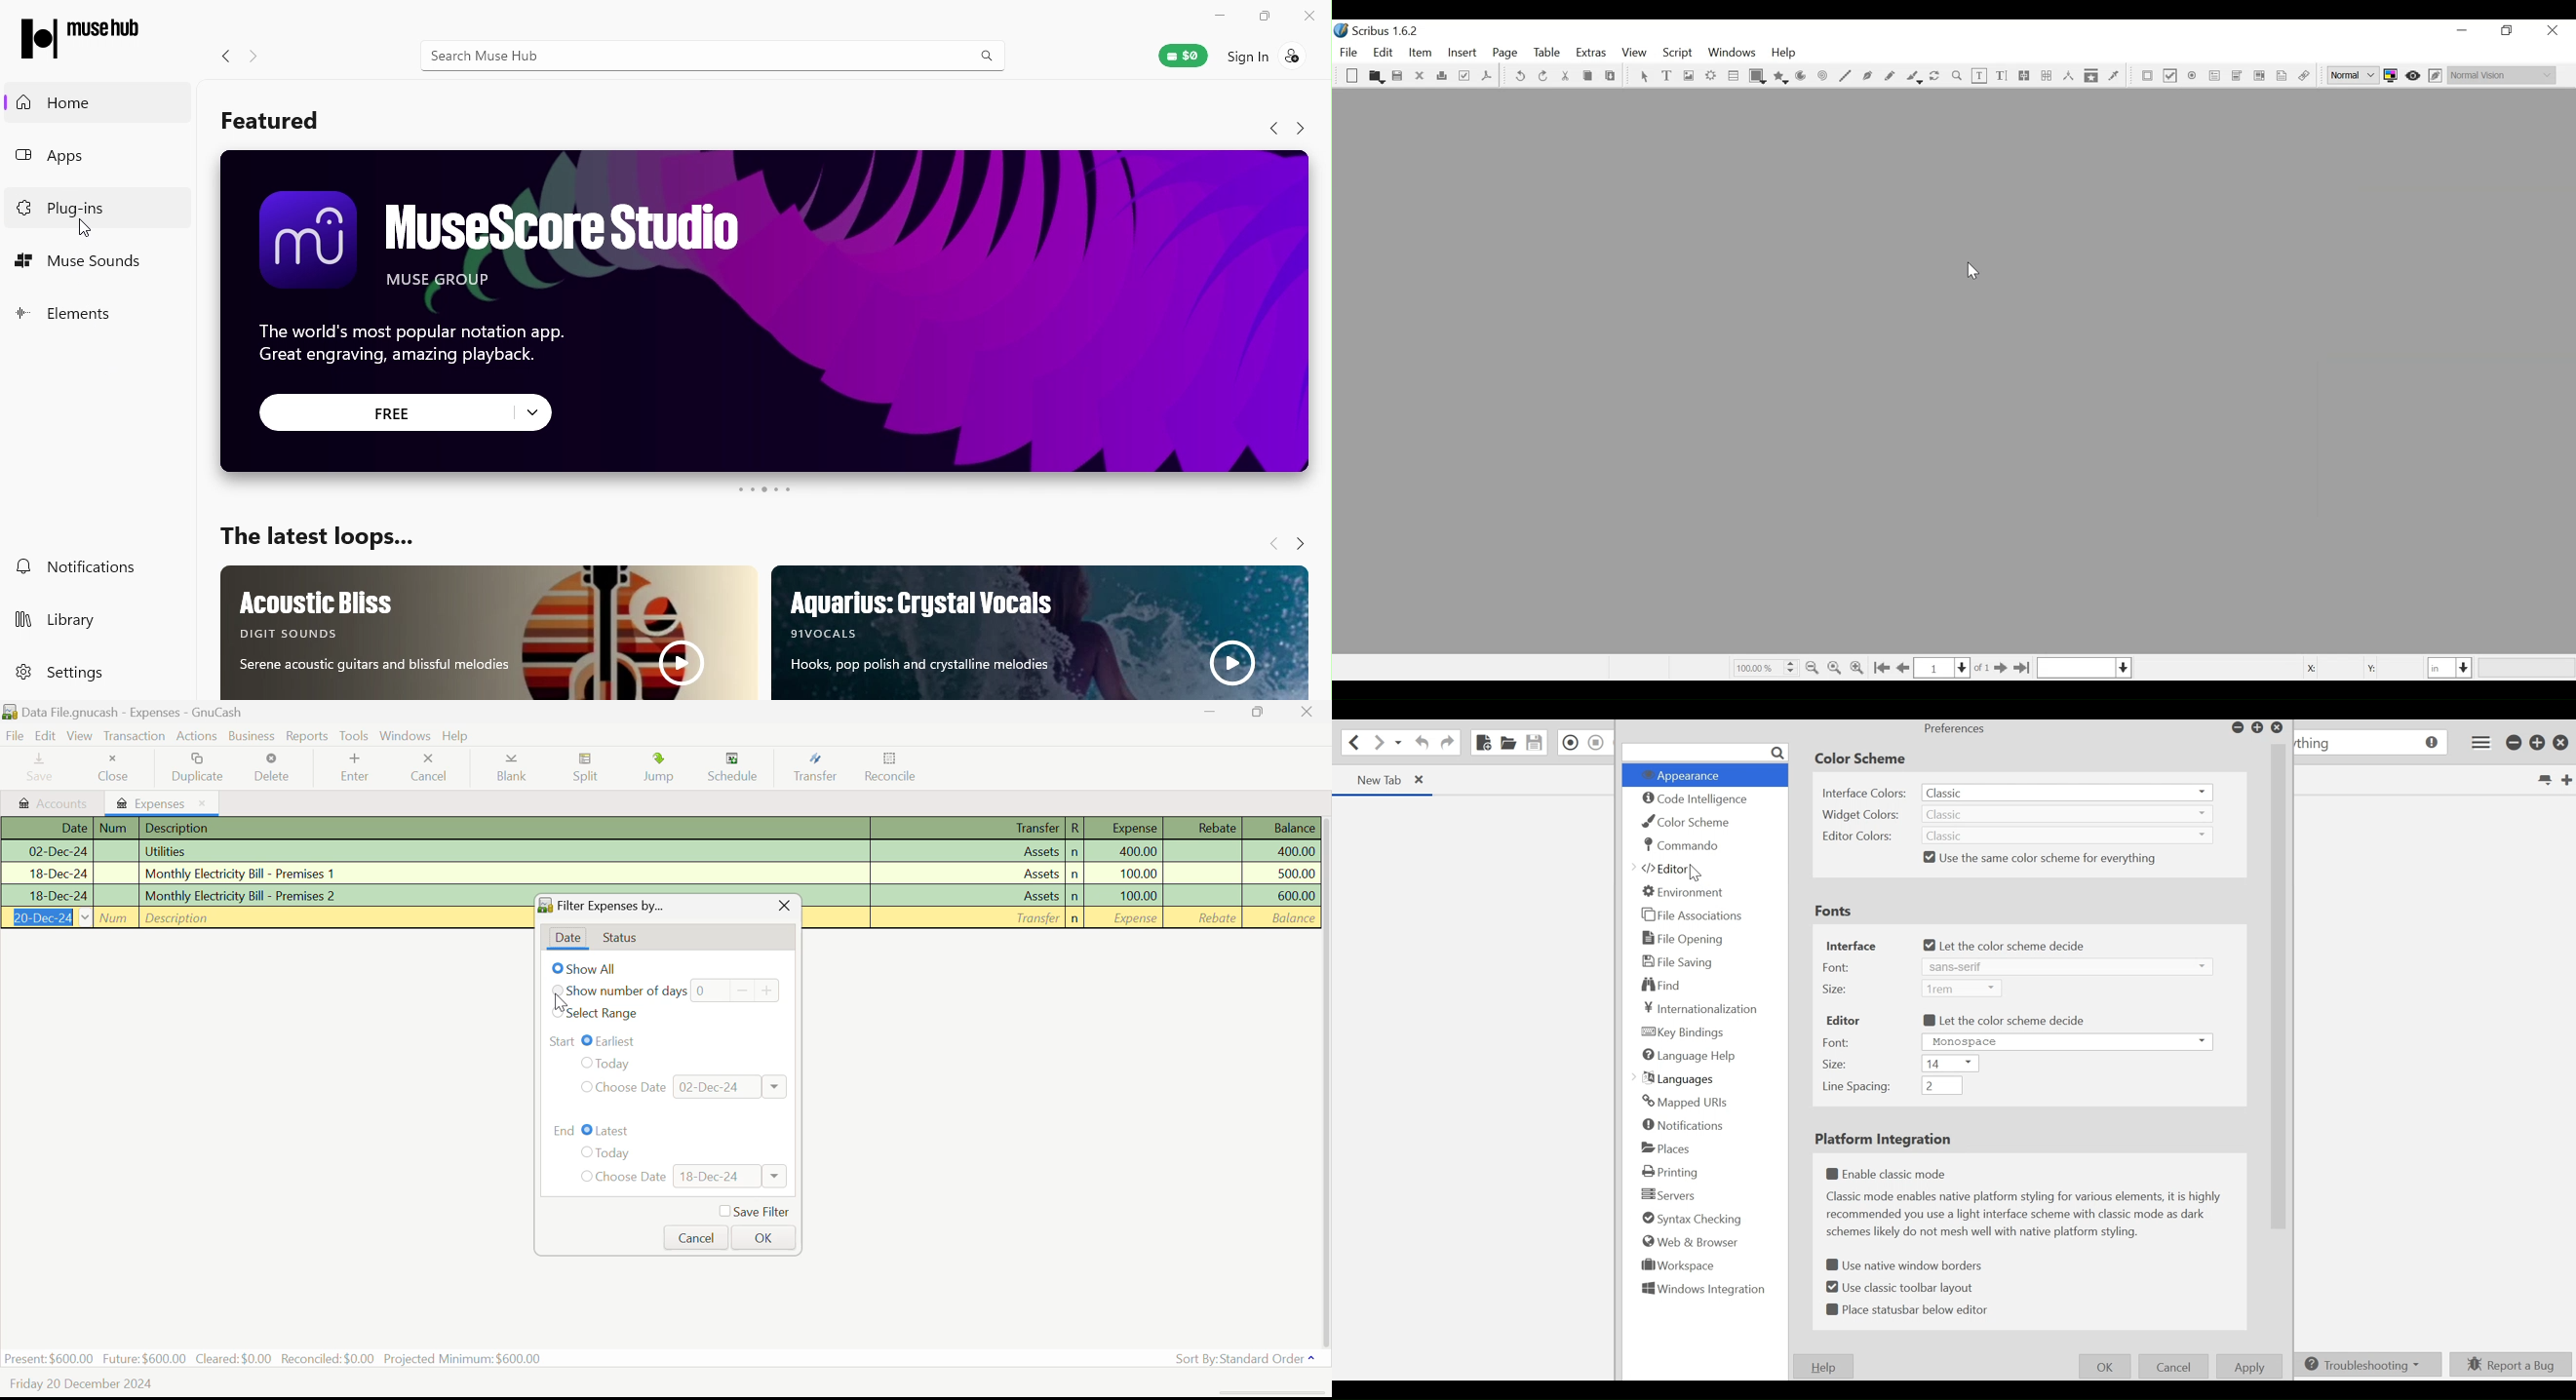  I want to click on Copy Item properties, so click(2092, 75).